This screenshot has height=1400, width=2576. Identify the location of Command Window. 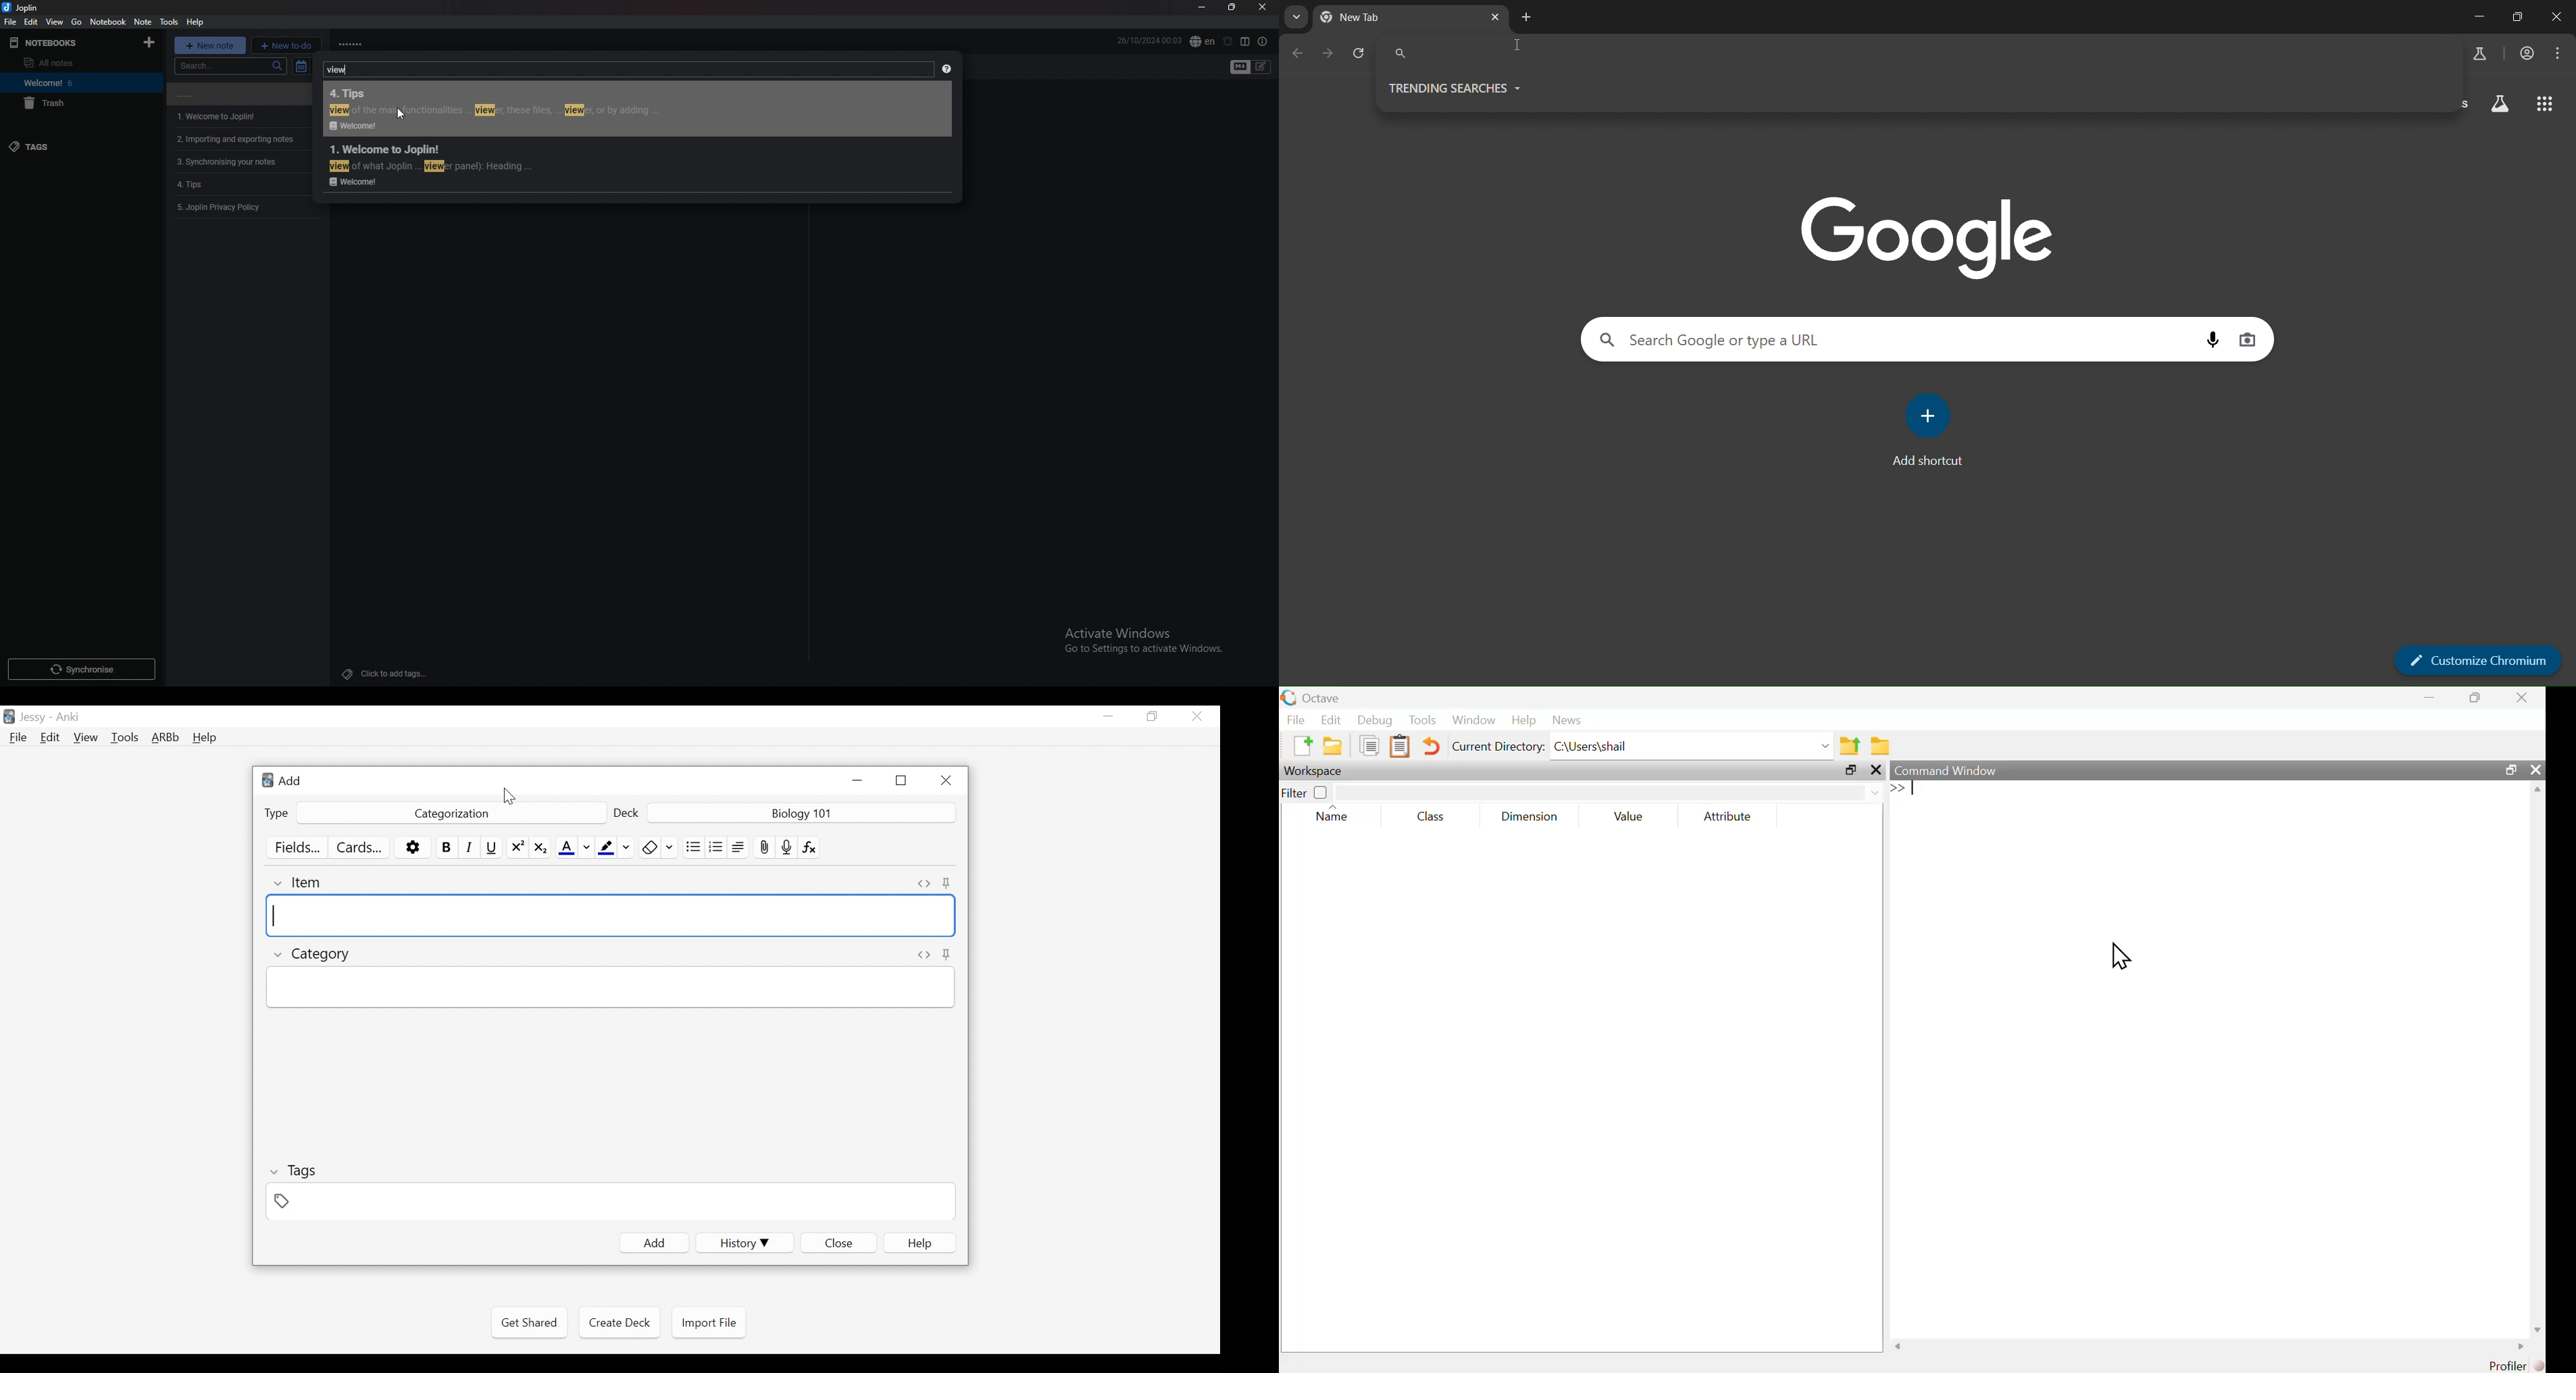
(1949, 771).